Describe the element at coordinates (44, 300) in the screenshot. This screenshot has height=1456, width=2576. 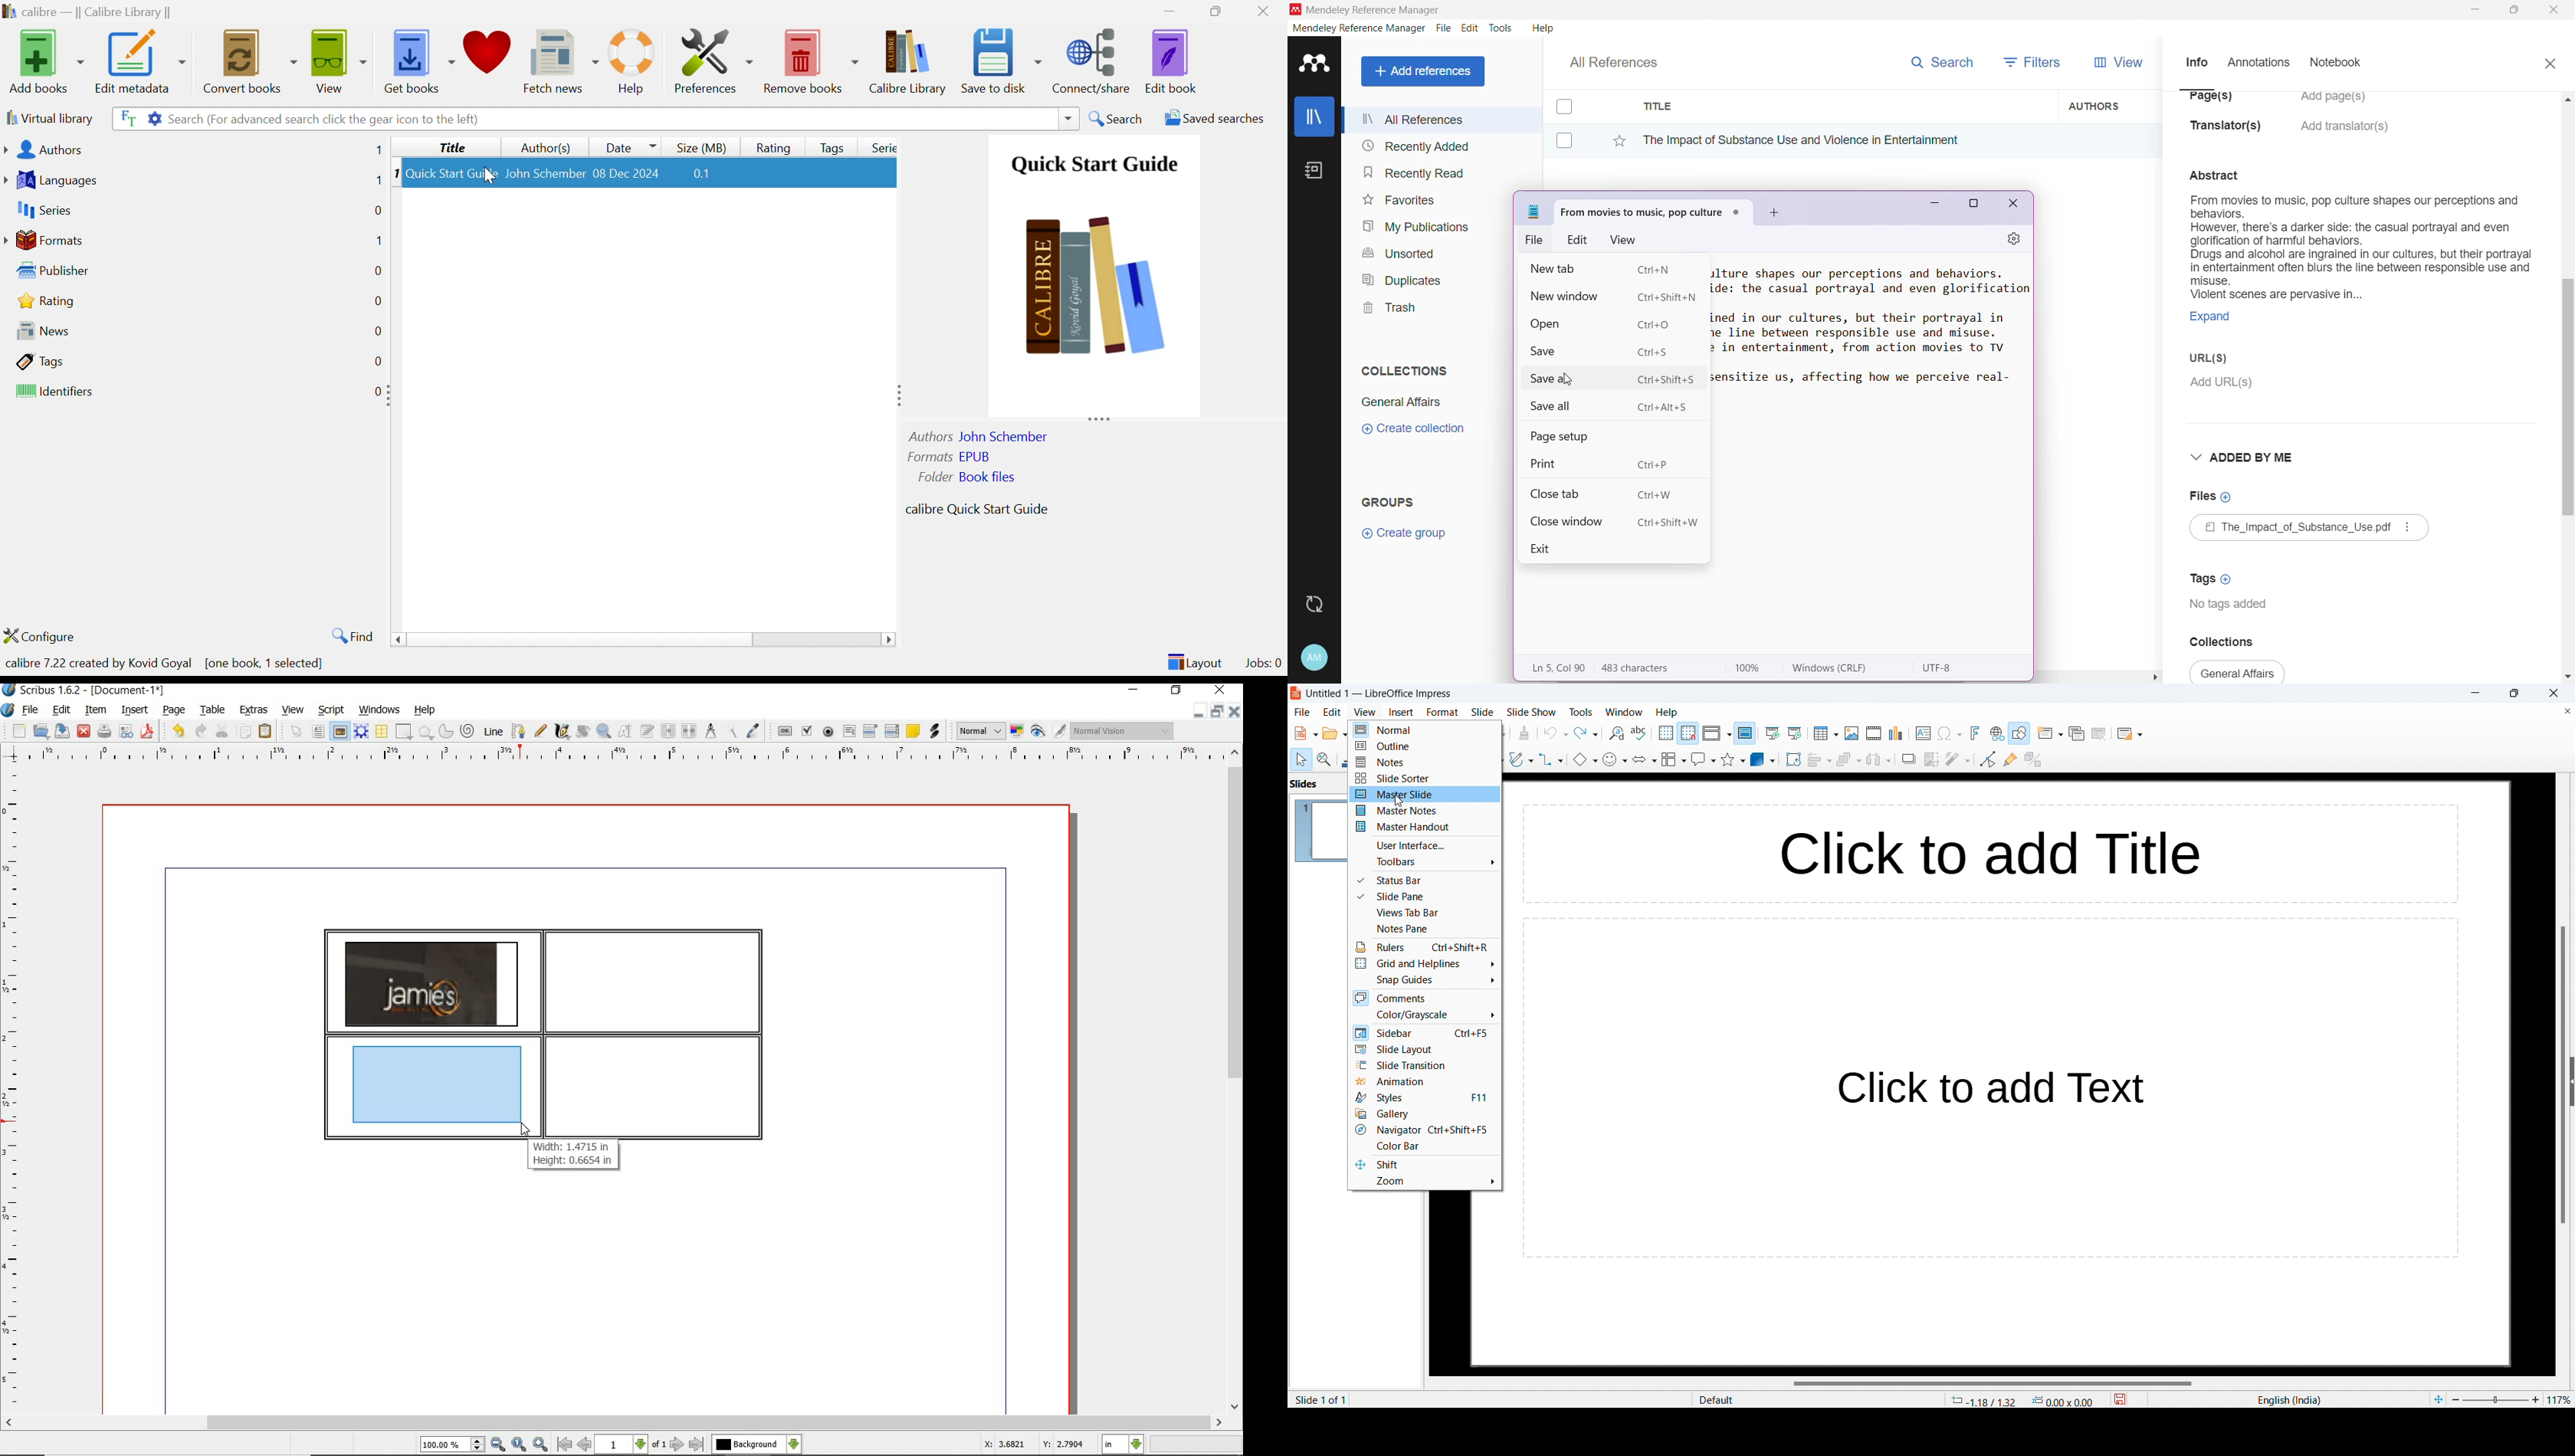
I see `Rating` at that location.